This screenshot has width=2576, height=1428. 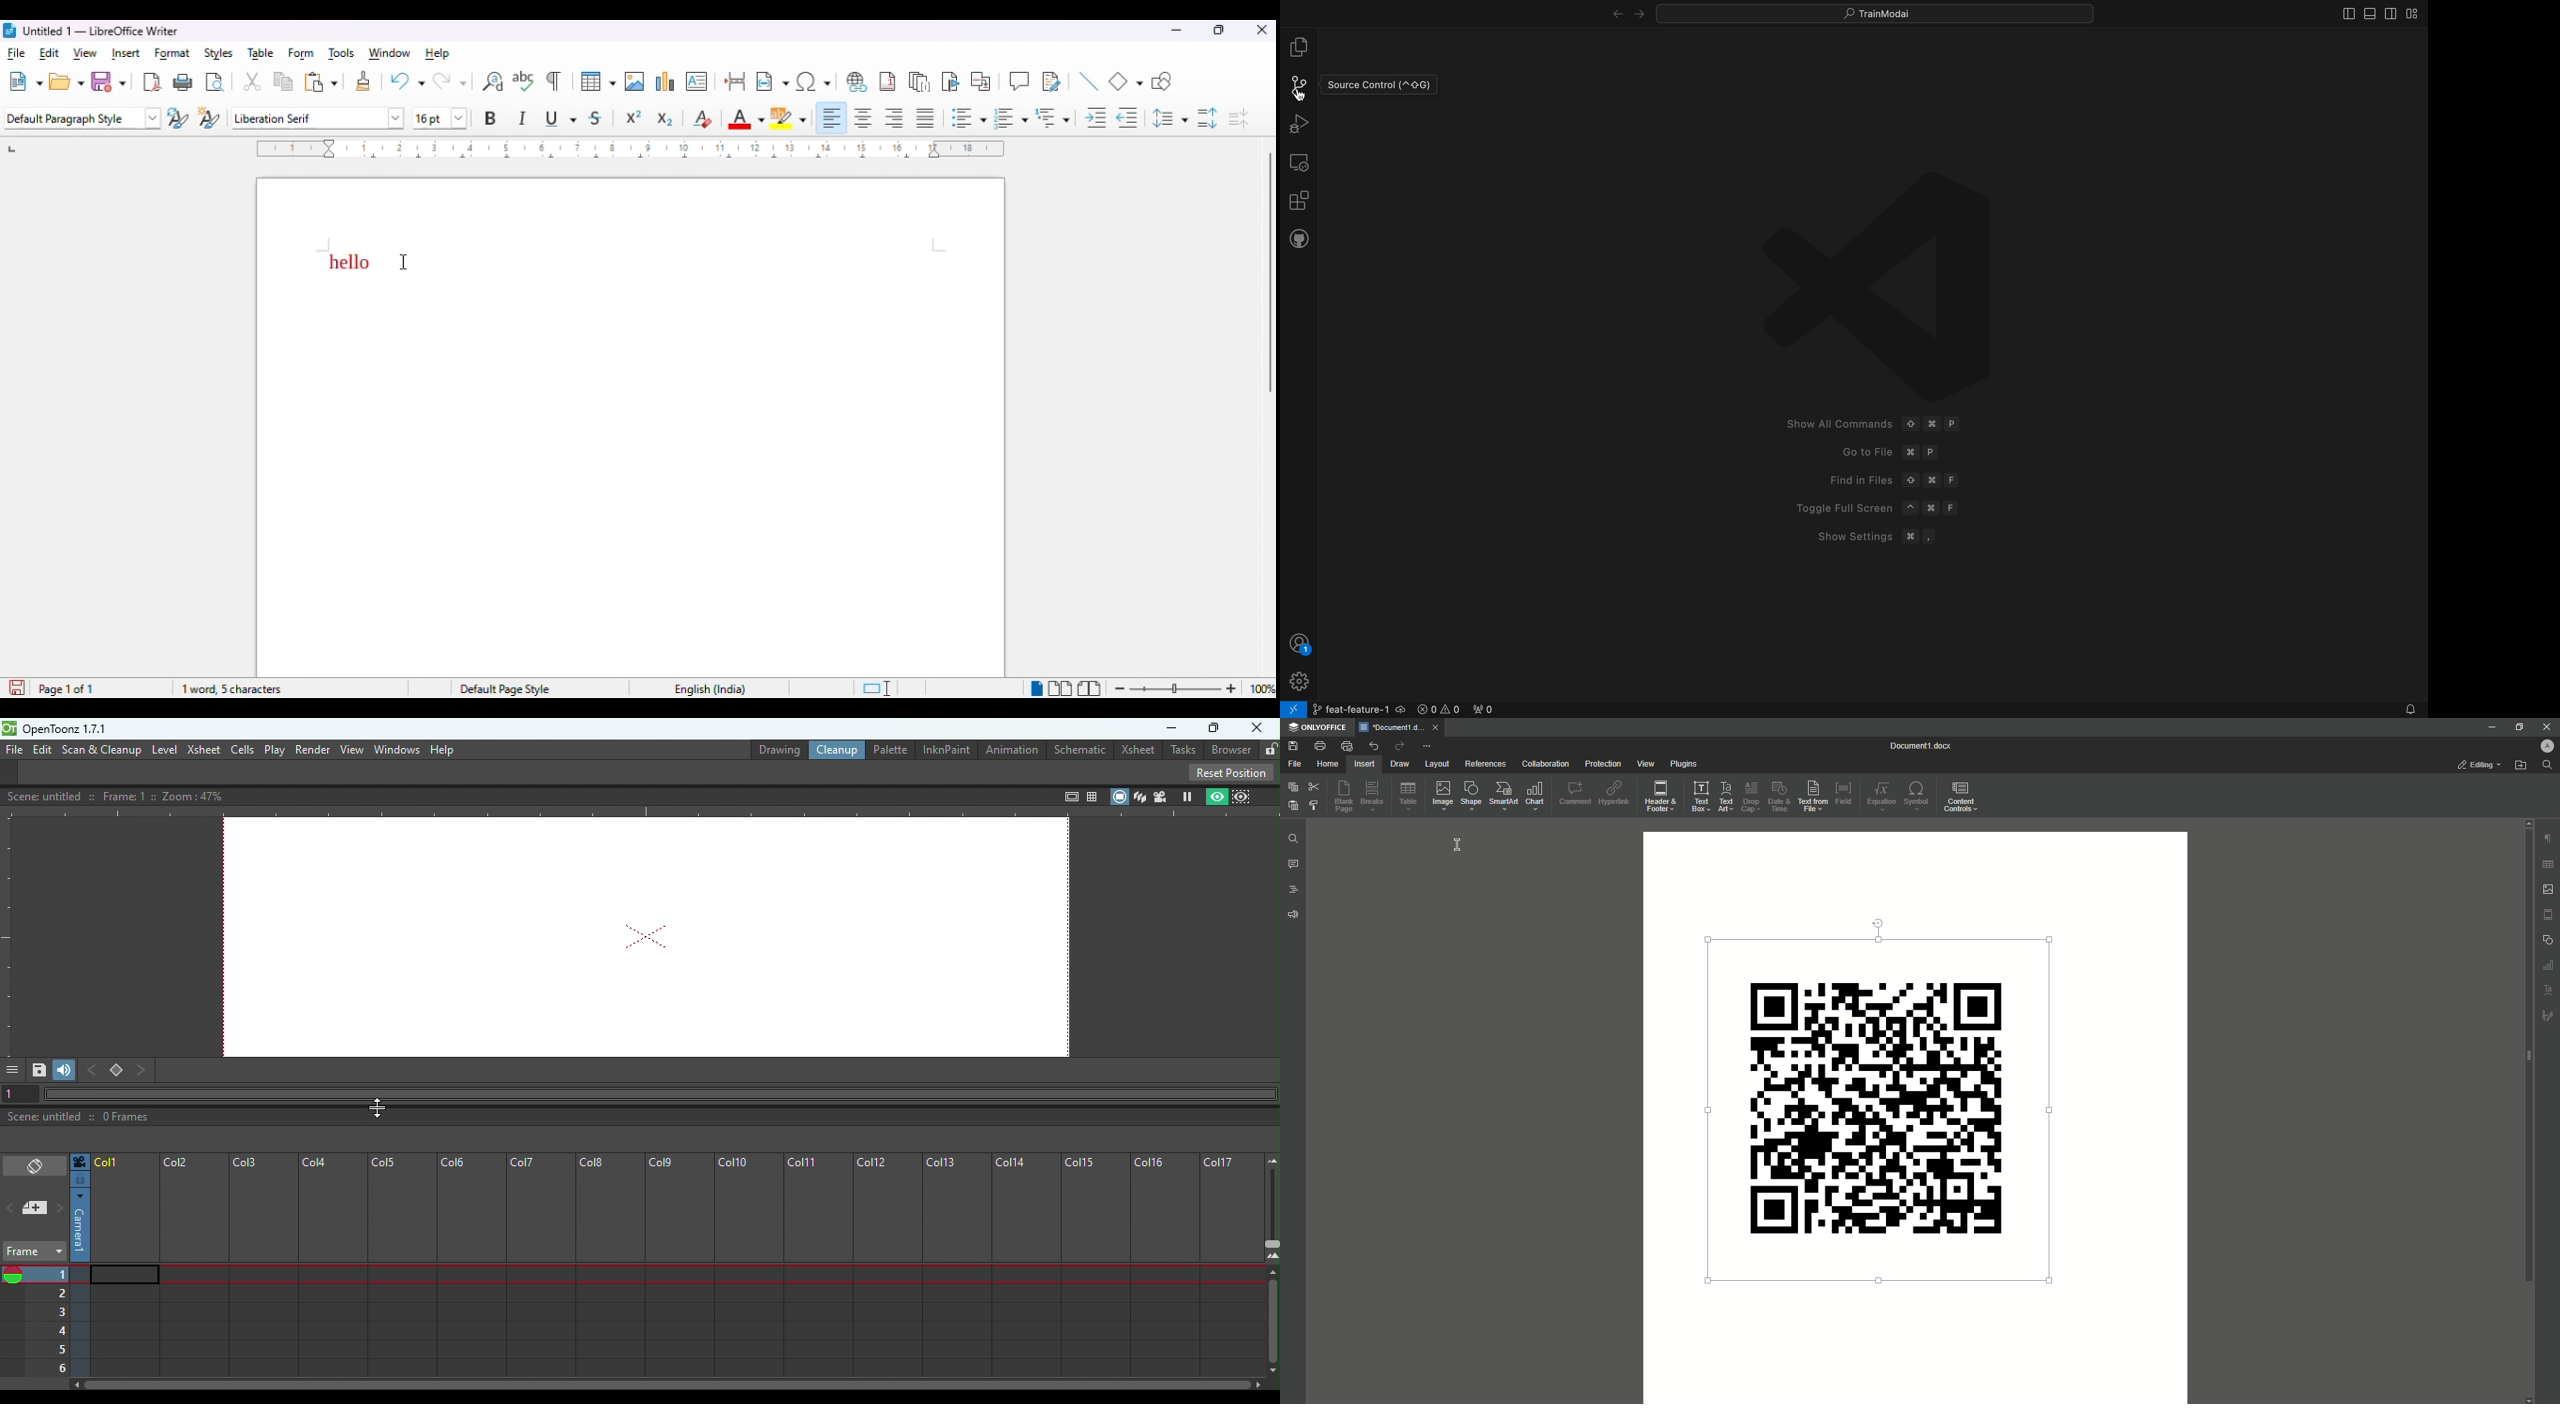 What do you see at coordinates (1441, 797) in the screenshot?
I see `Image` at bounding box center [1441, 797].